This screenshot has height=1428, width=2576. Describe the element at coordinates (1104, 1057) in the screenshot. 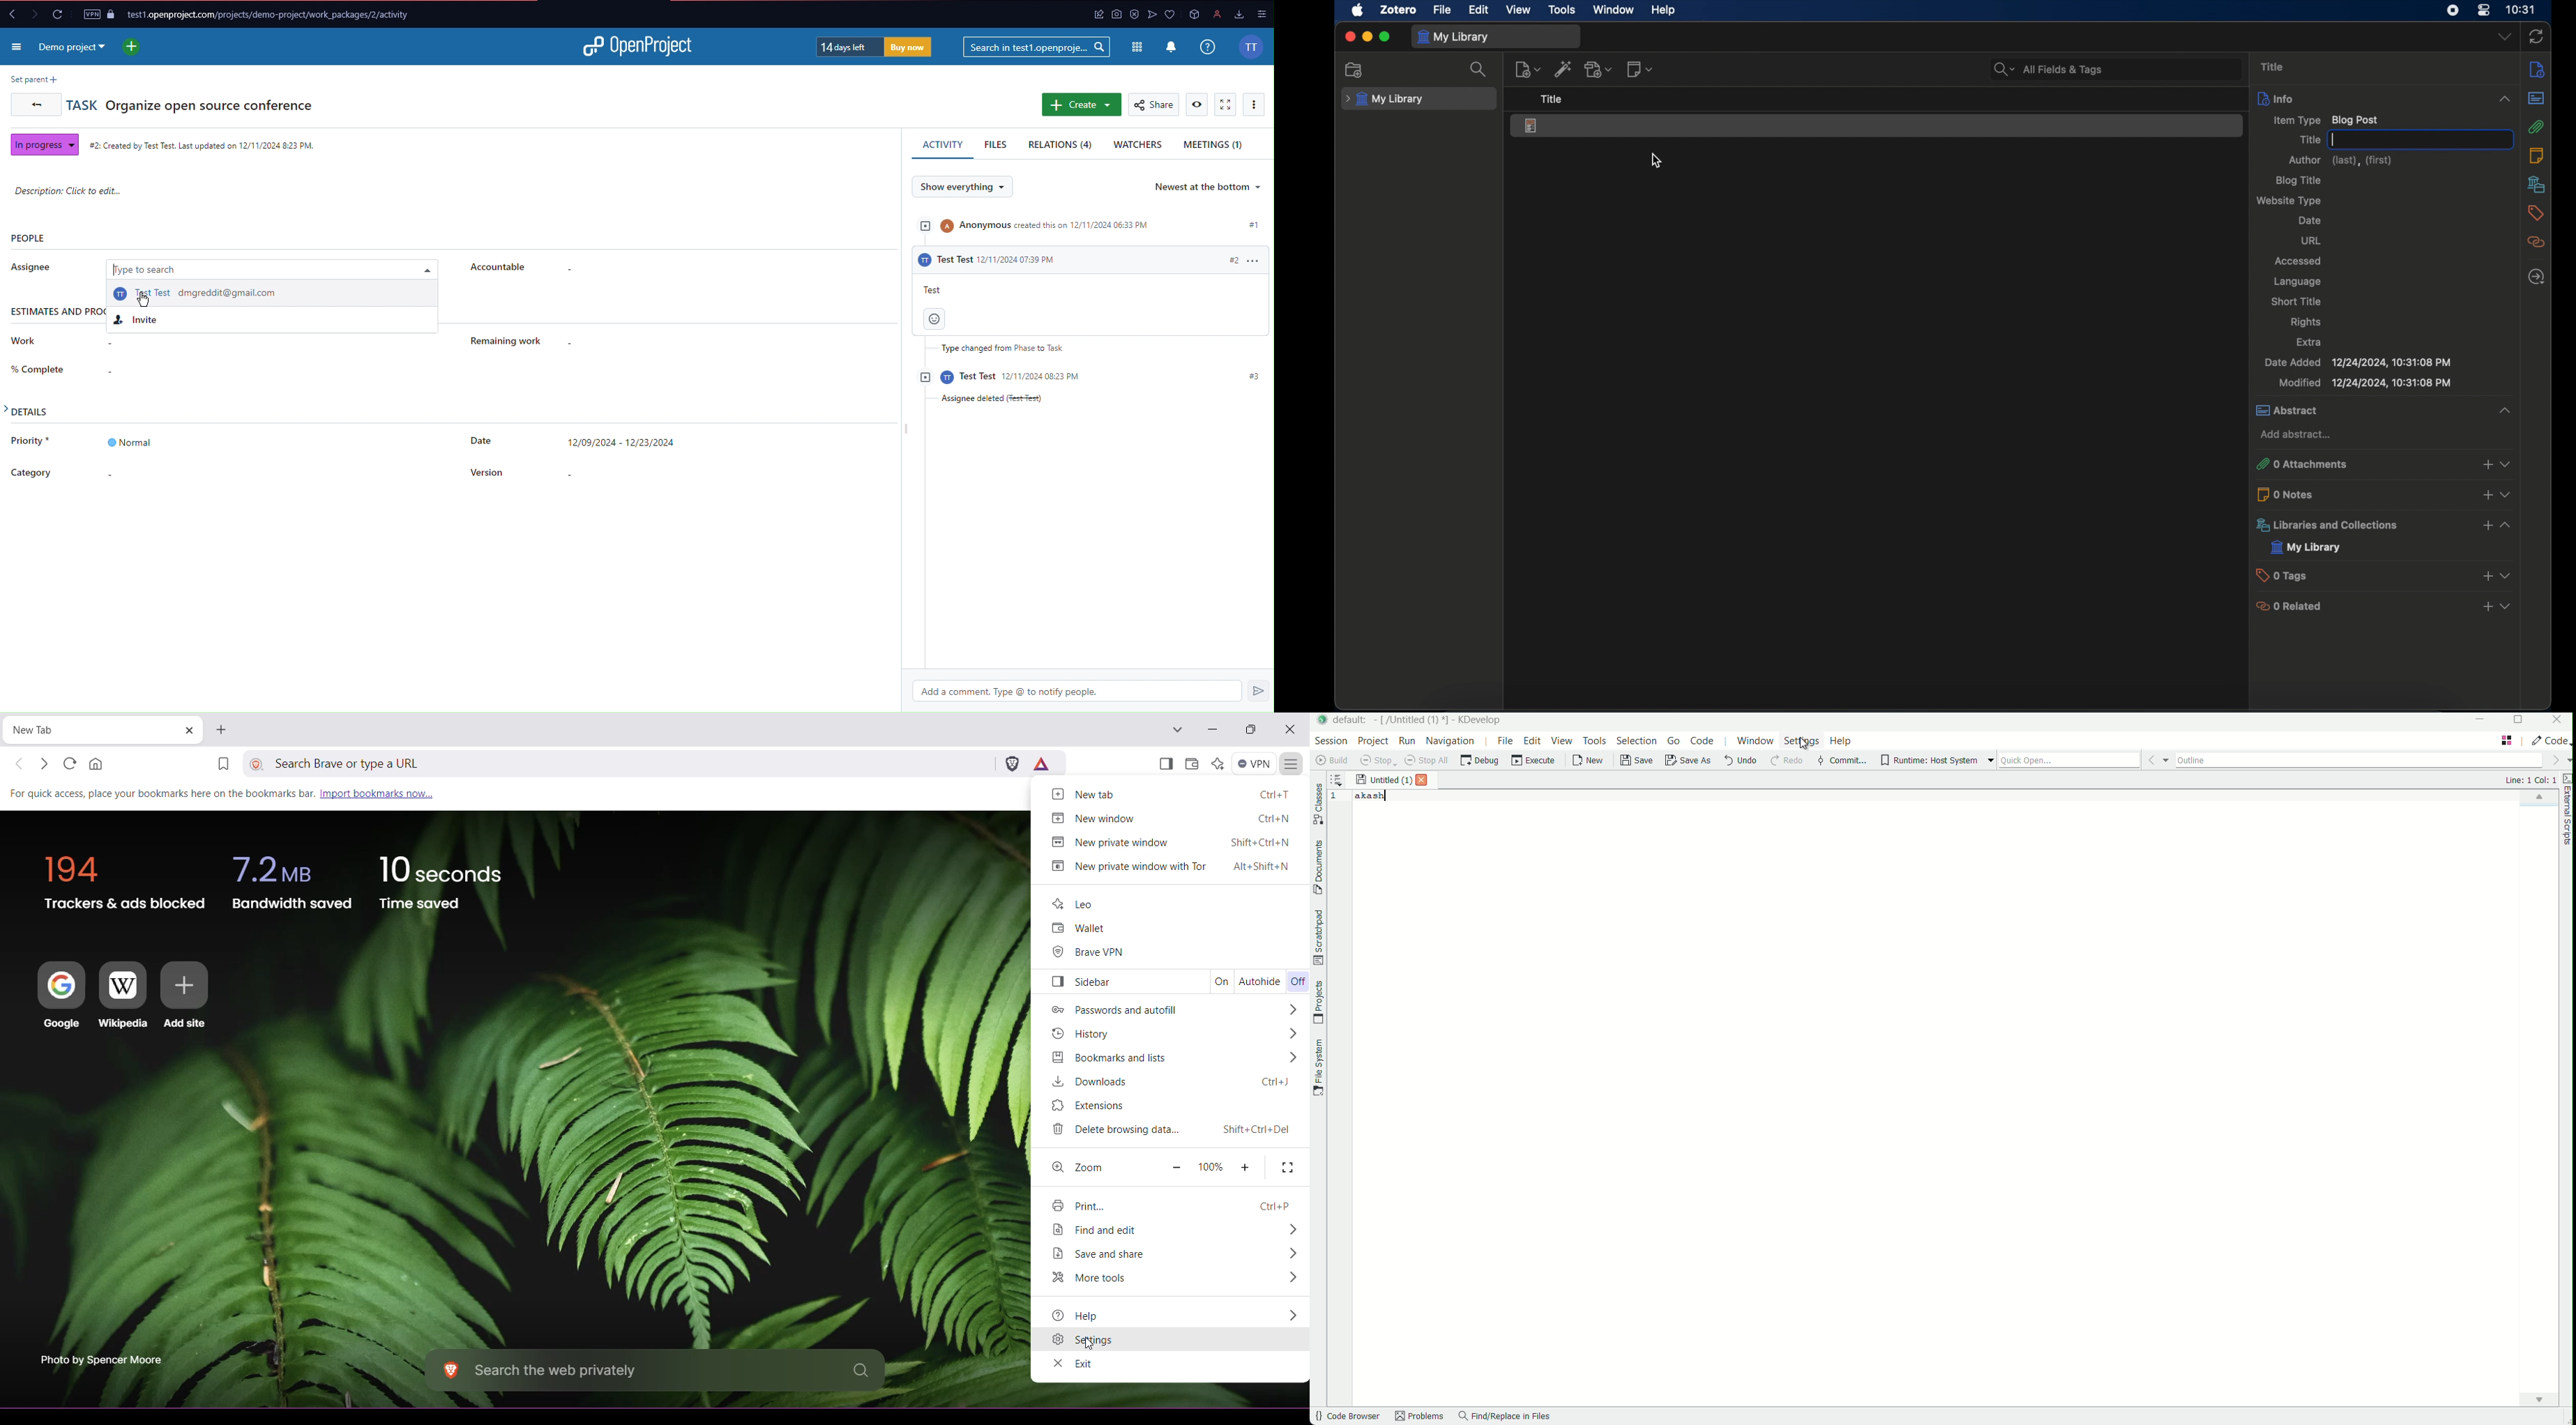

I see `Bookmarks and lists` at that location.